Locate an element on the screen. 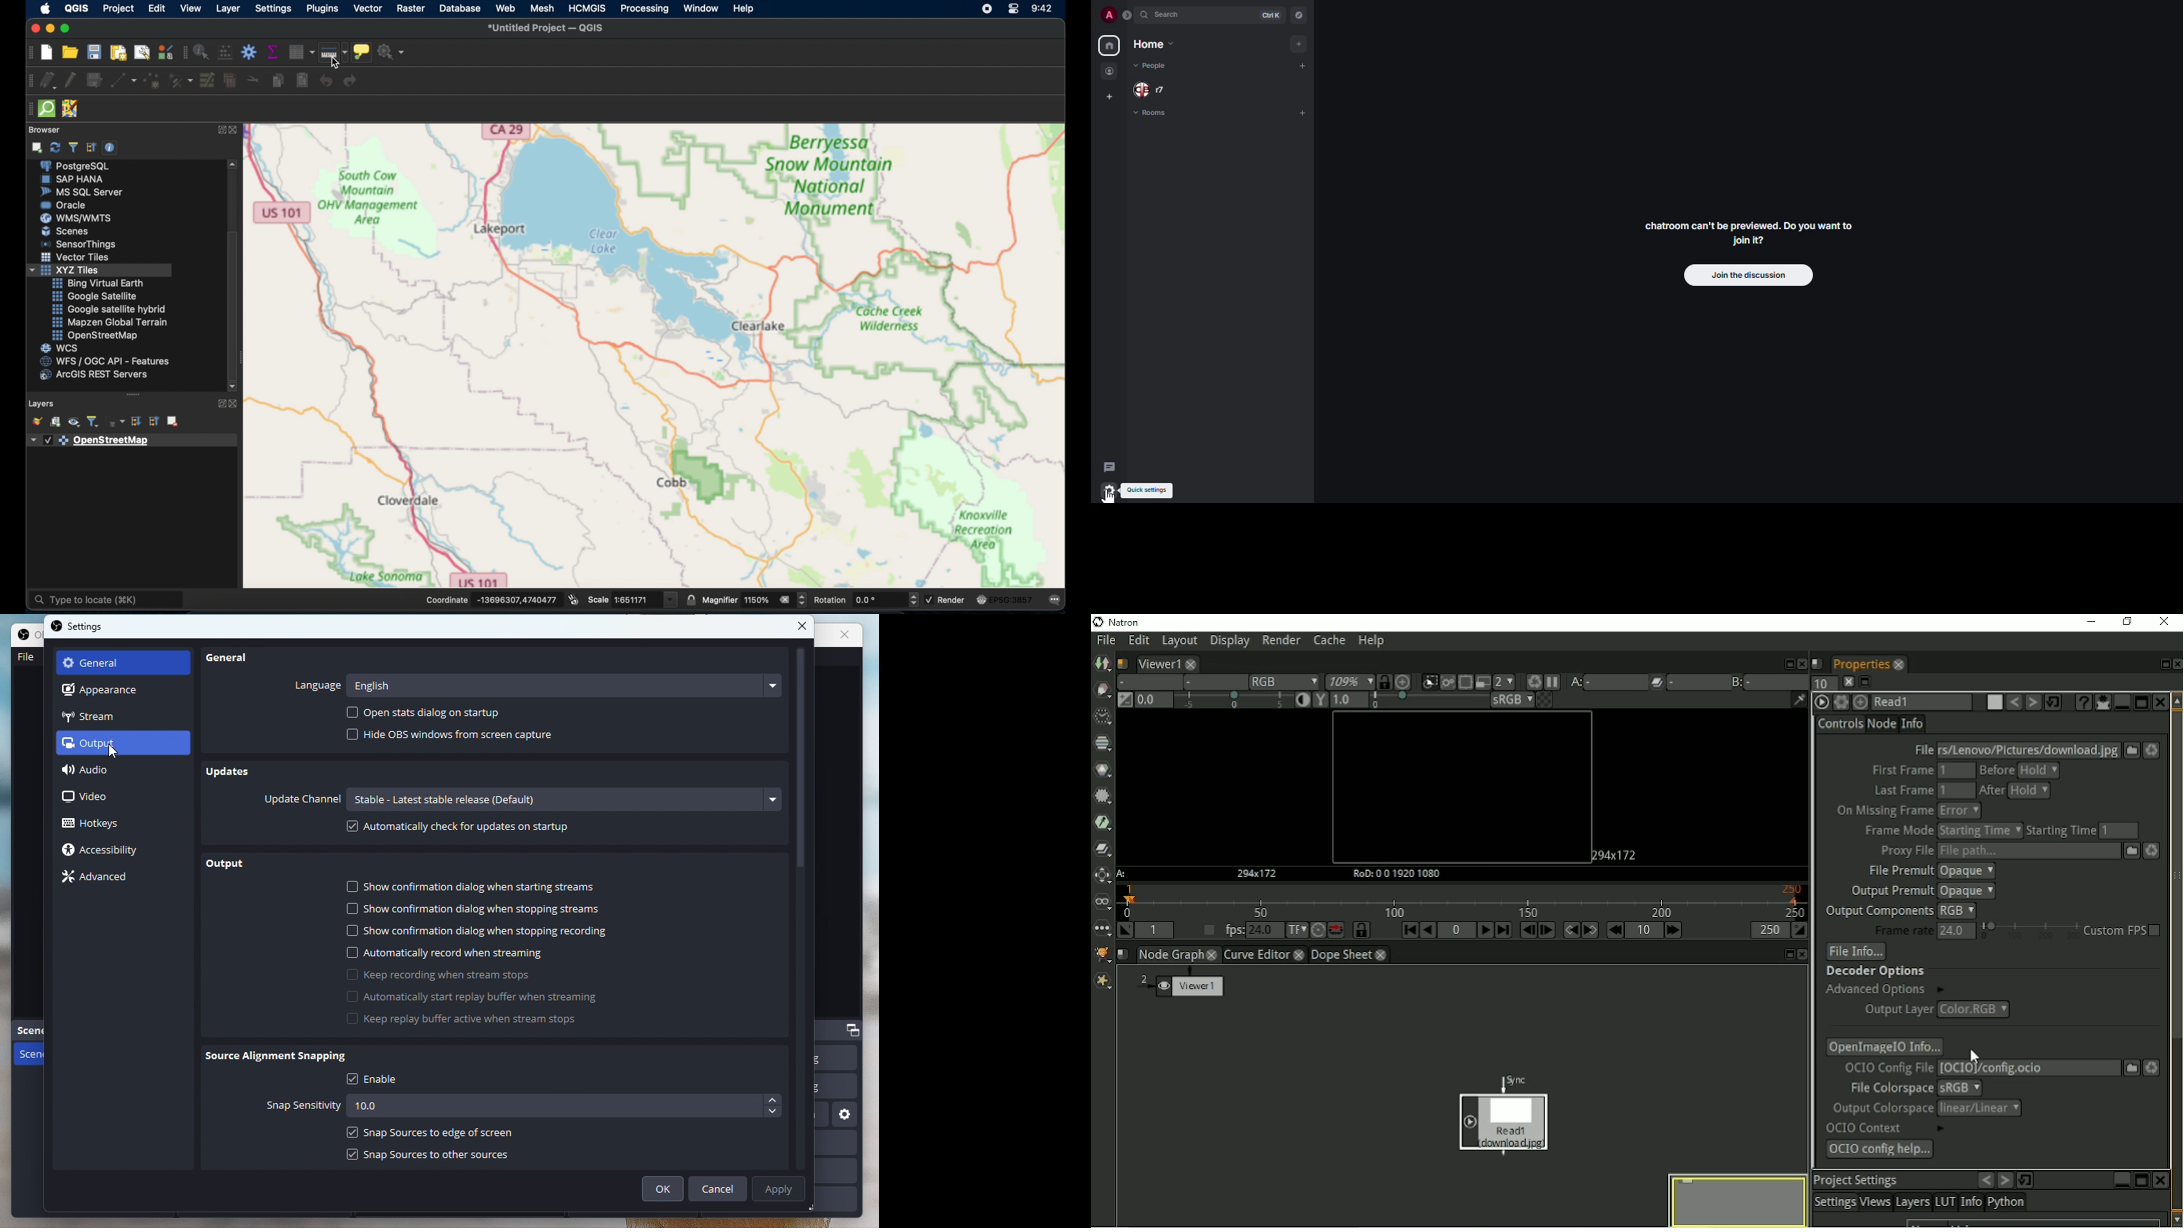 This screenshot has height=1232, width=2184. Output is located at coordinates (232, 864).